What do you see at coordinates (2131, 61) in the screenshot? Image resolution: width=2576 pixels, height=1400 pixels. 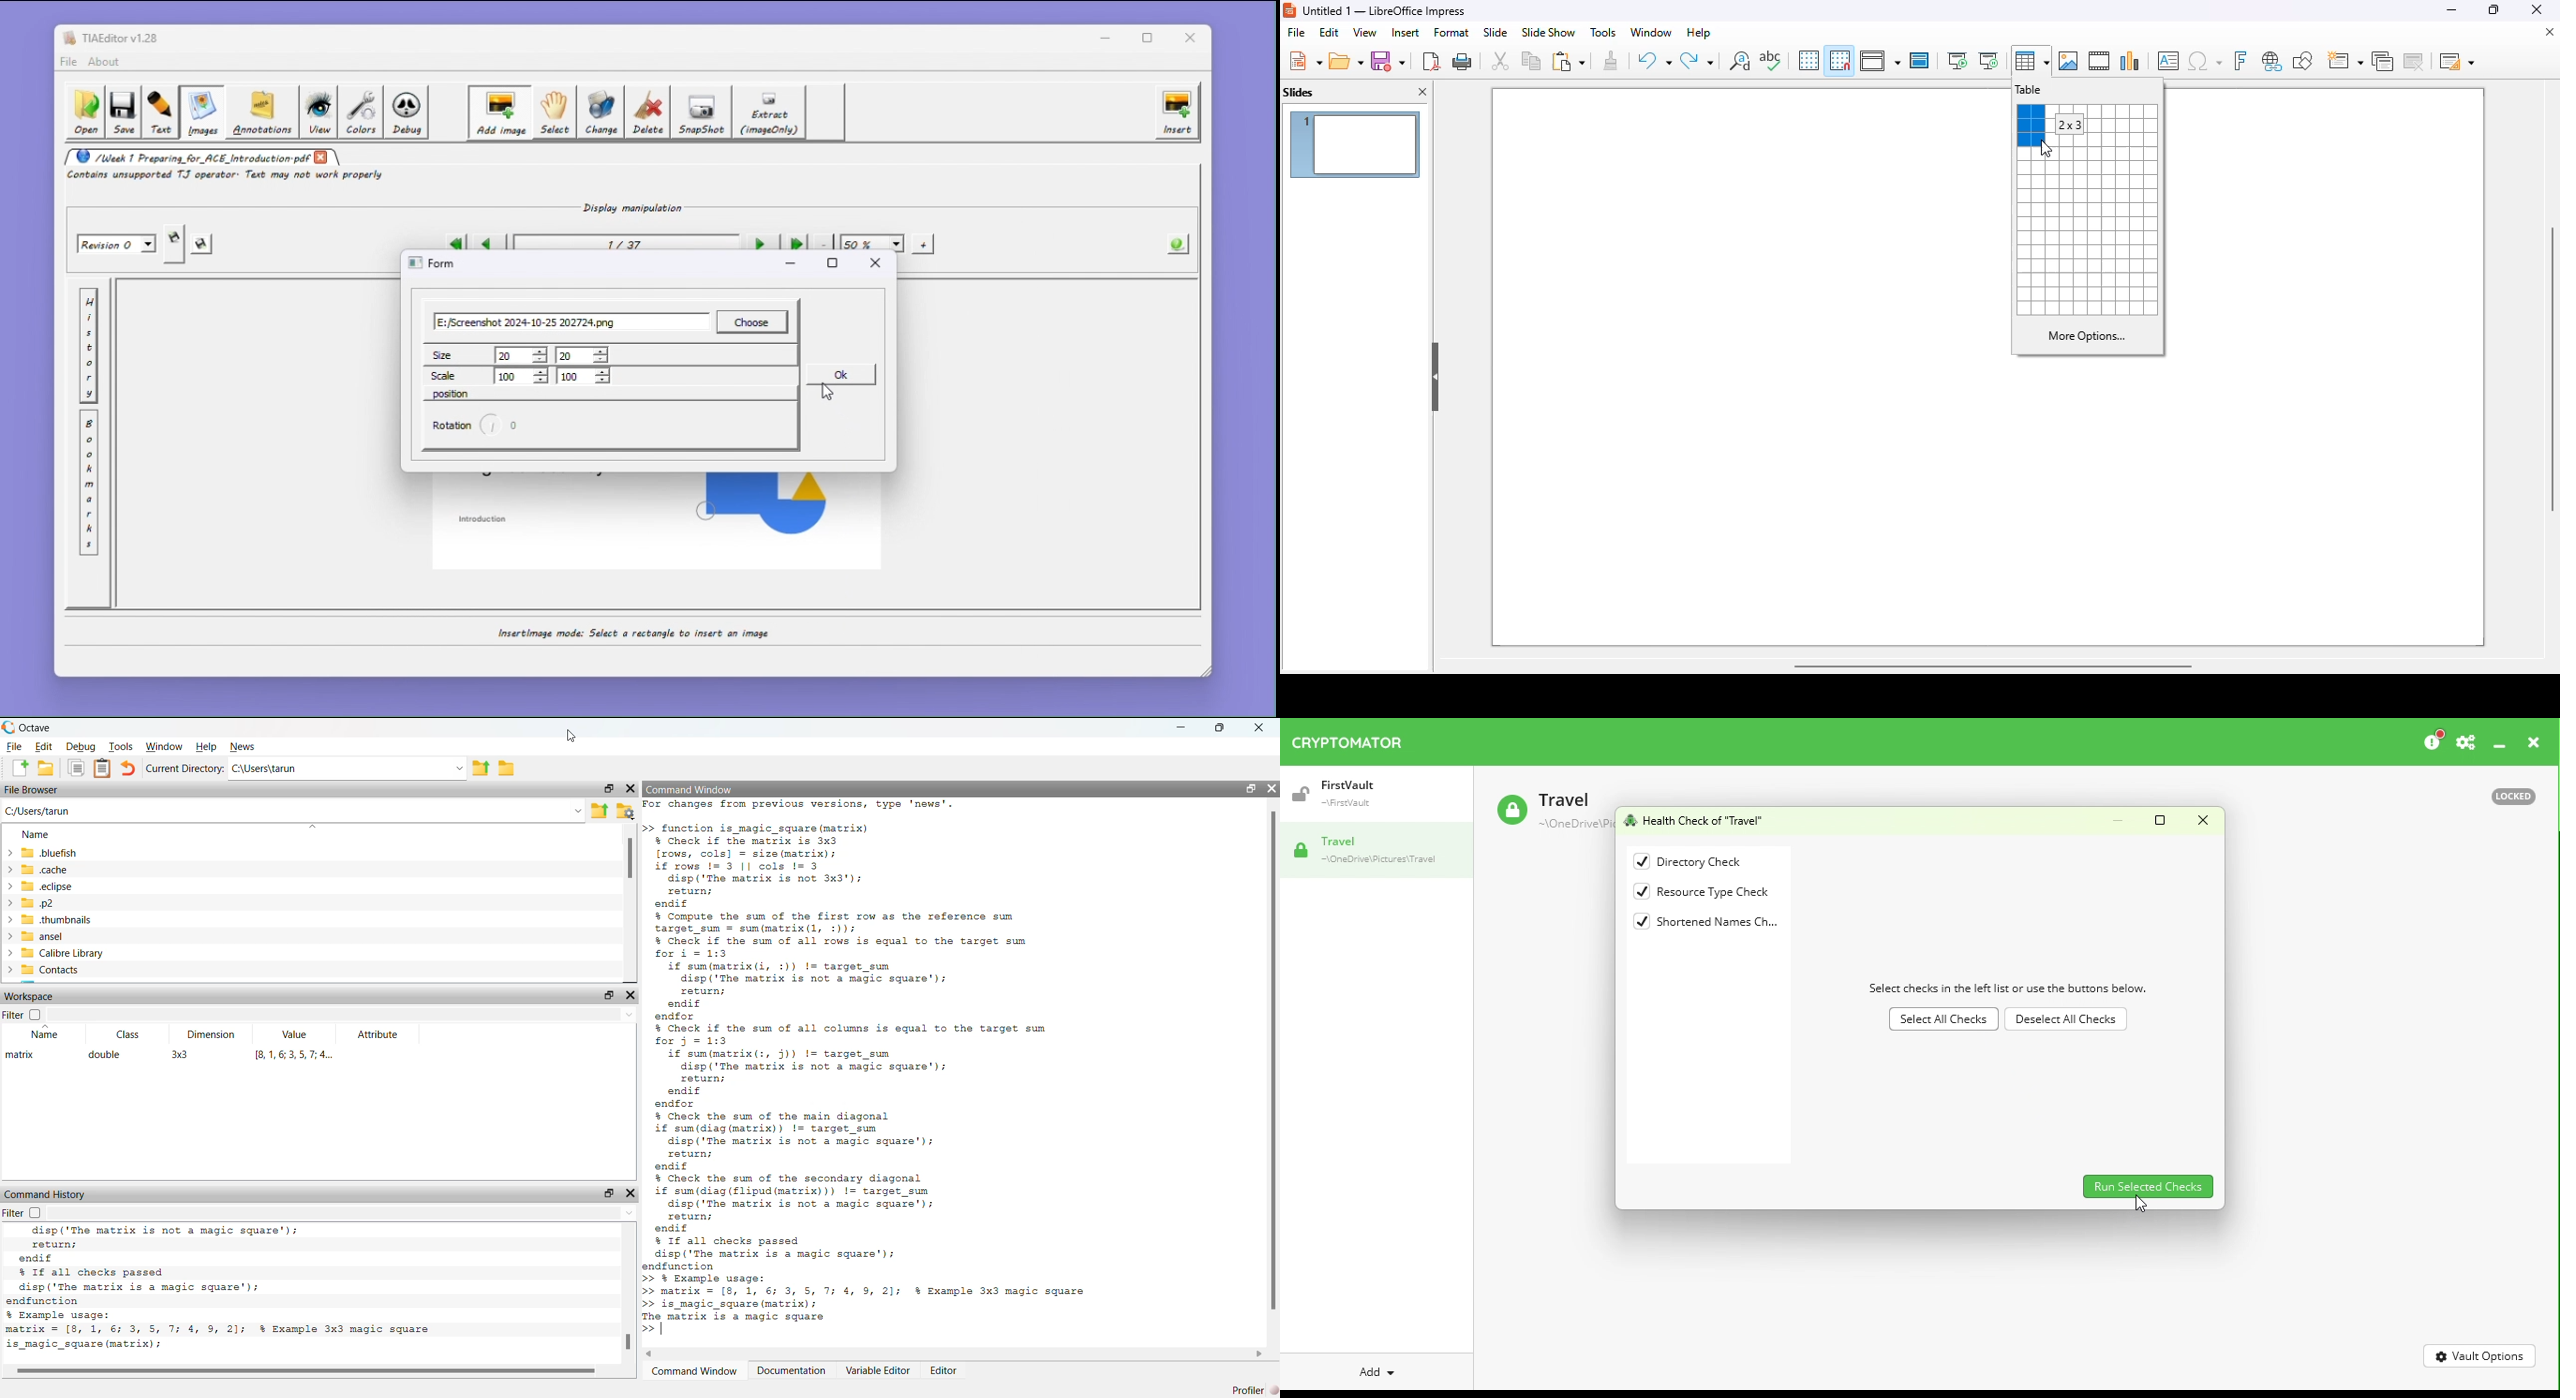 I see `insert chart` at bounding box center [2131, 61].